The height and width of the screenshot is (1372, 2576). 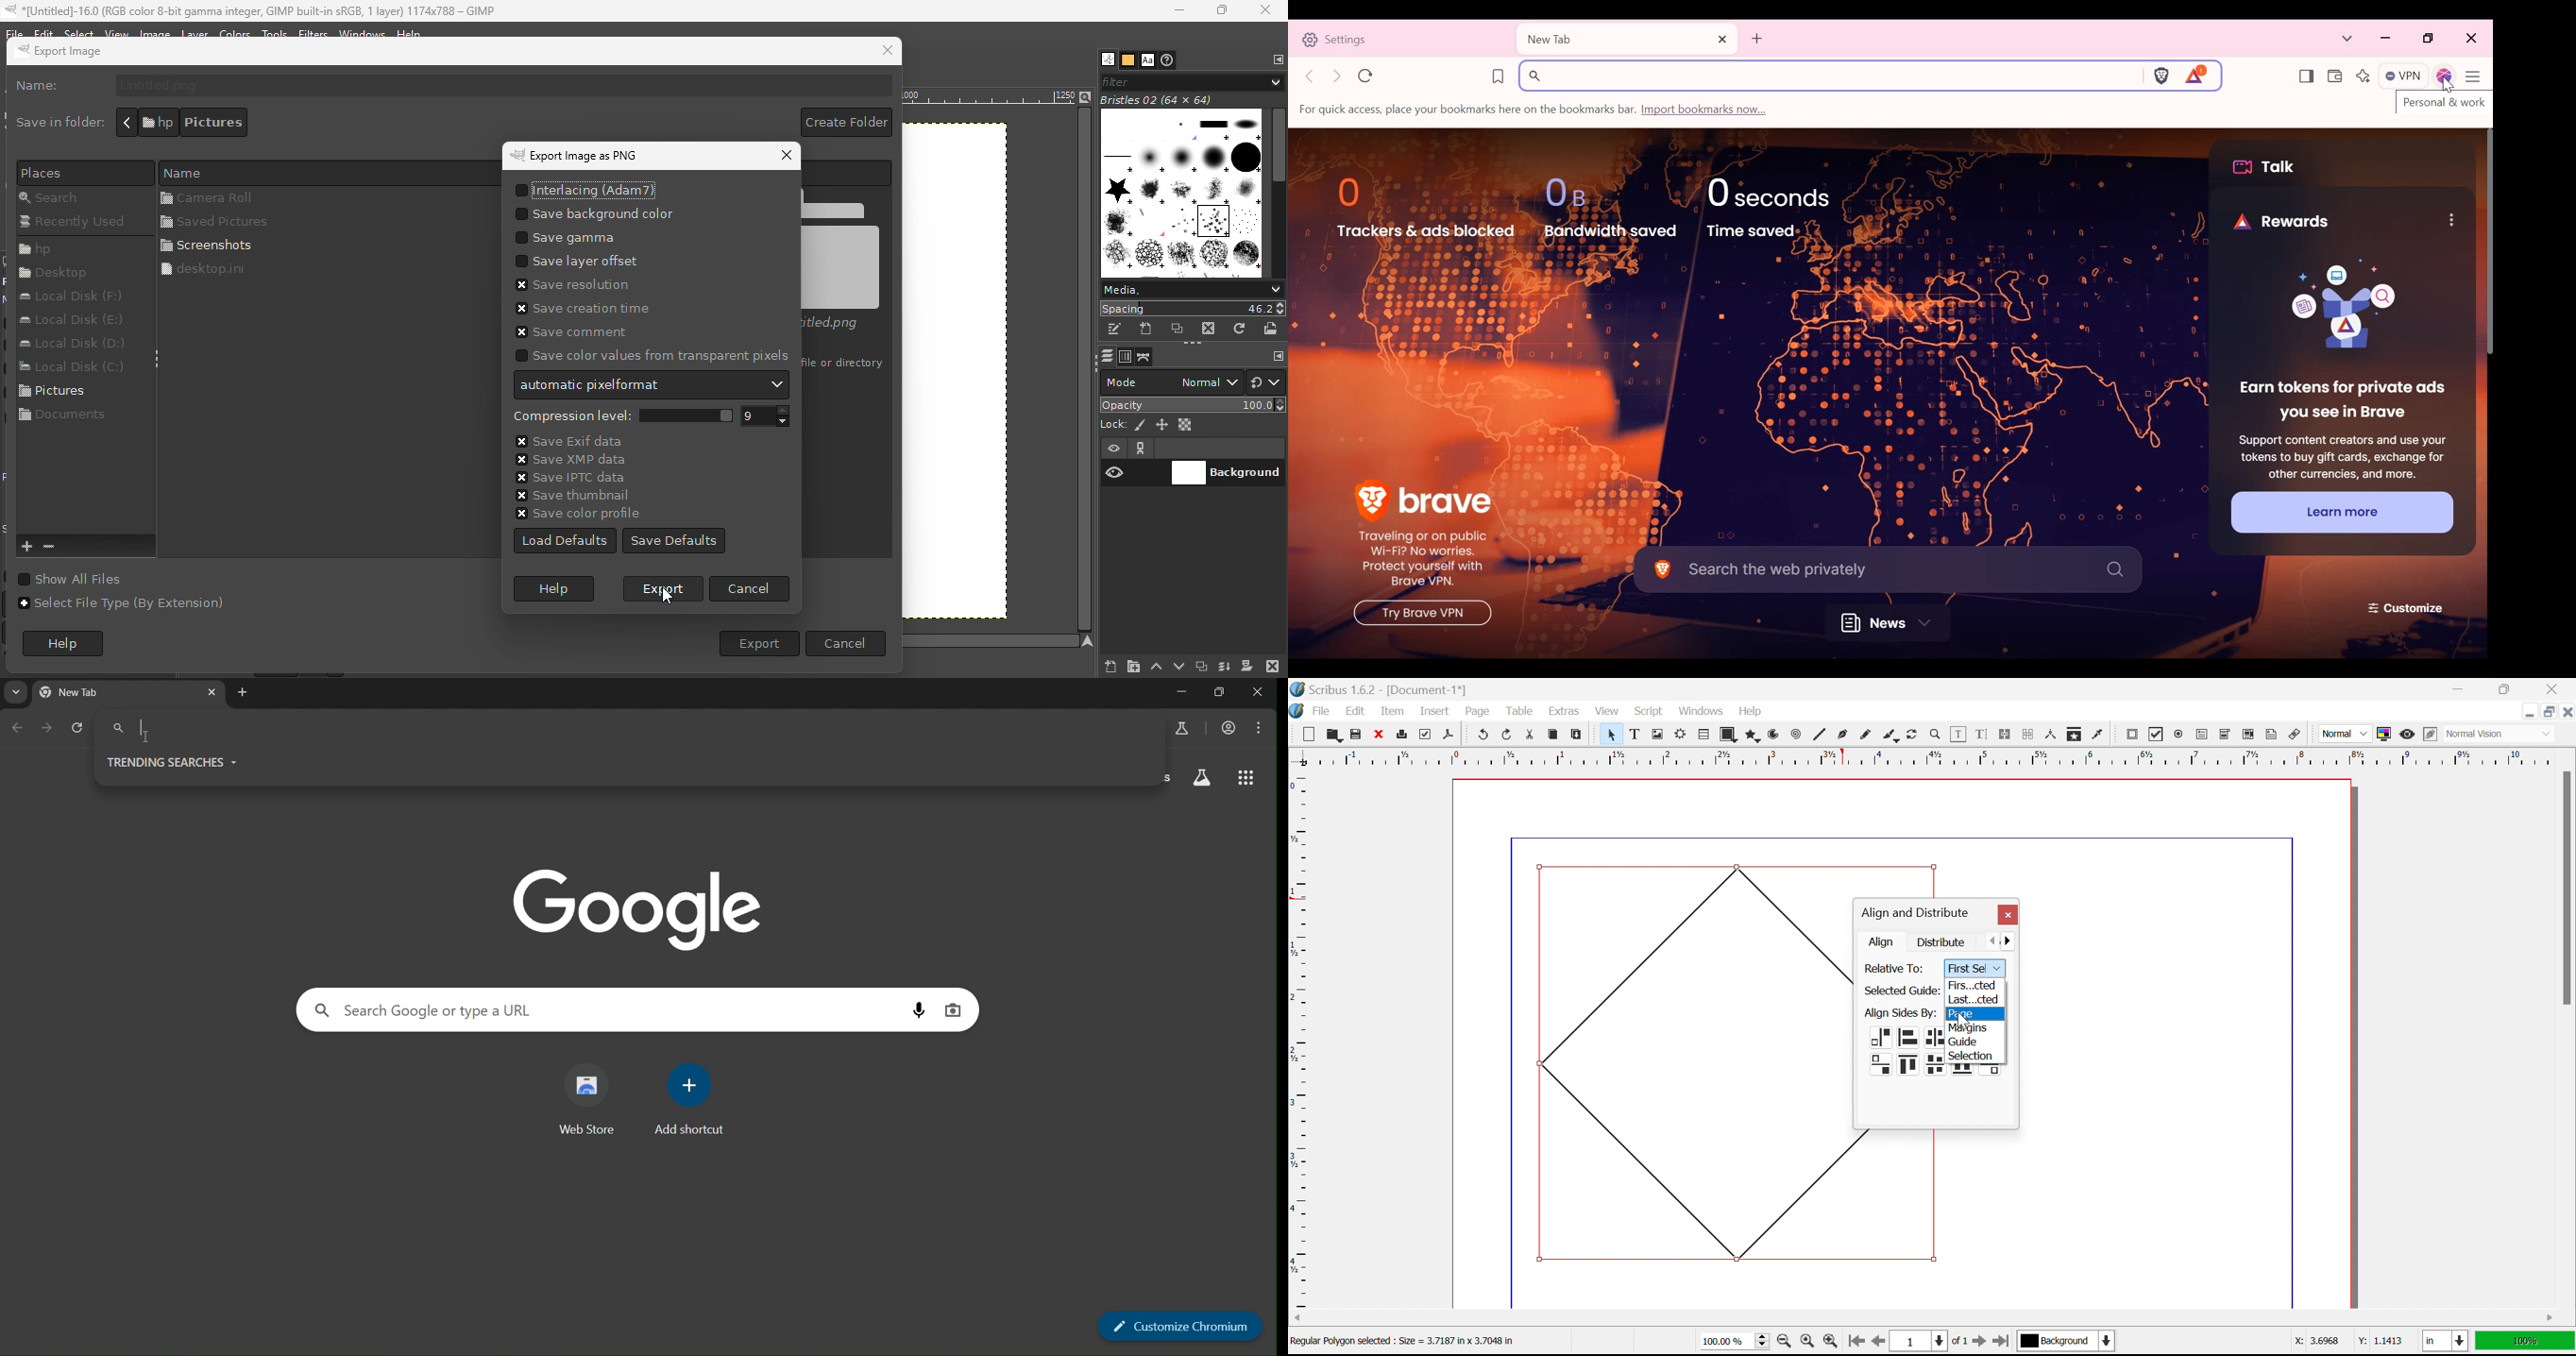 What do you see at coordinates (1915, 913) in the screenshot?
I see `Align and distribute` at bounding box center [1915, 913].